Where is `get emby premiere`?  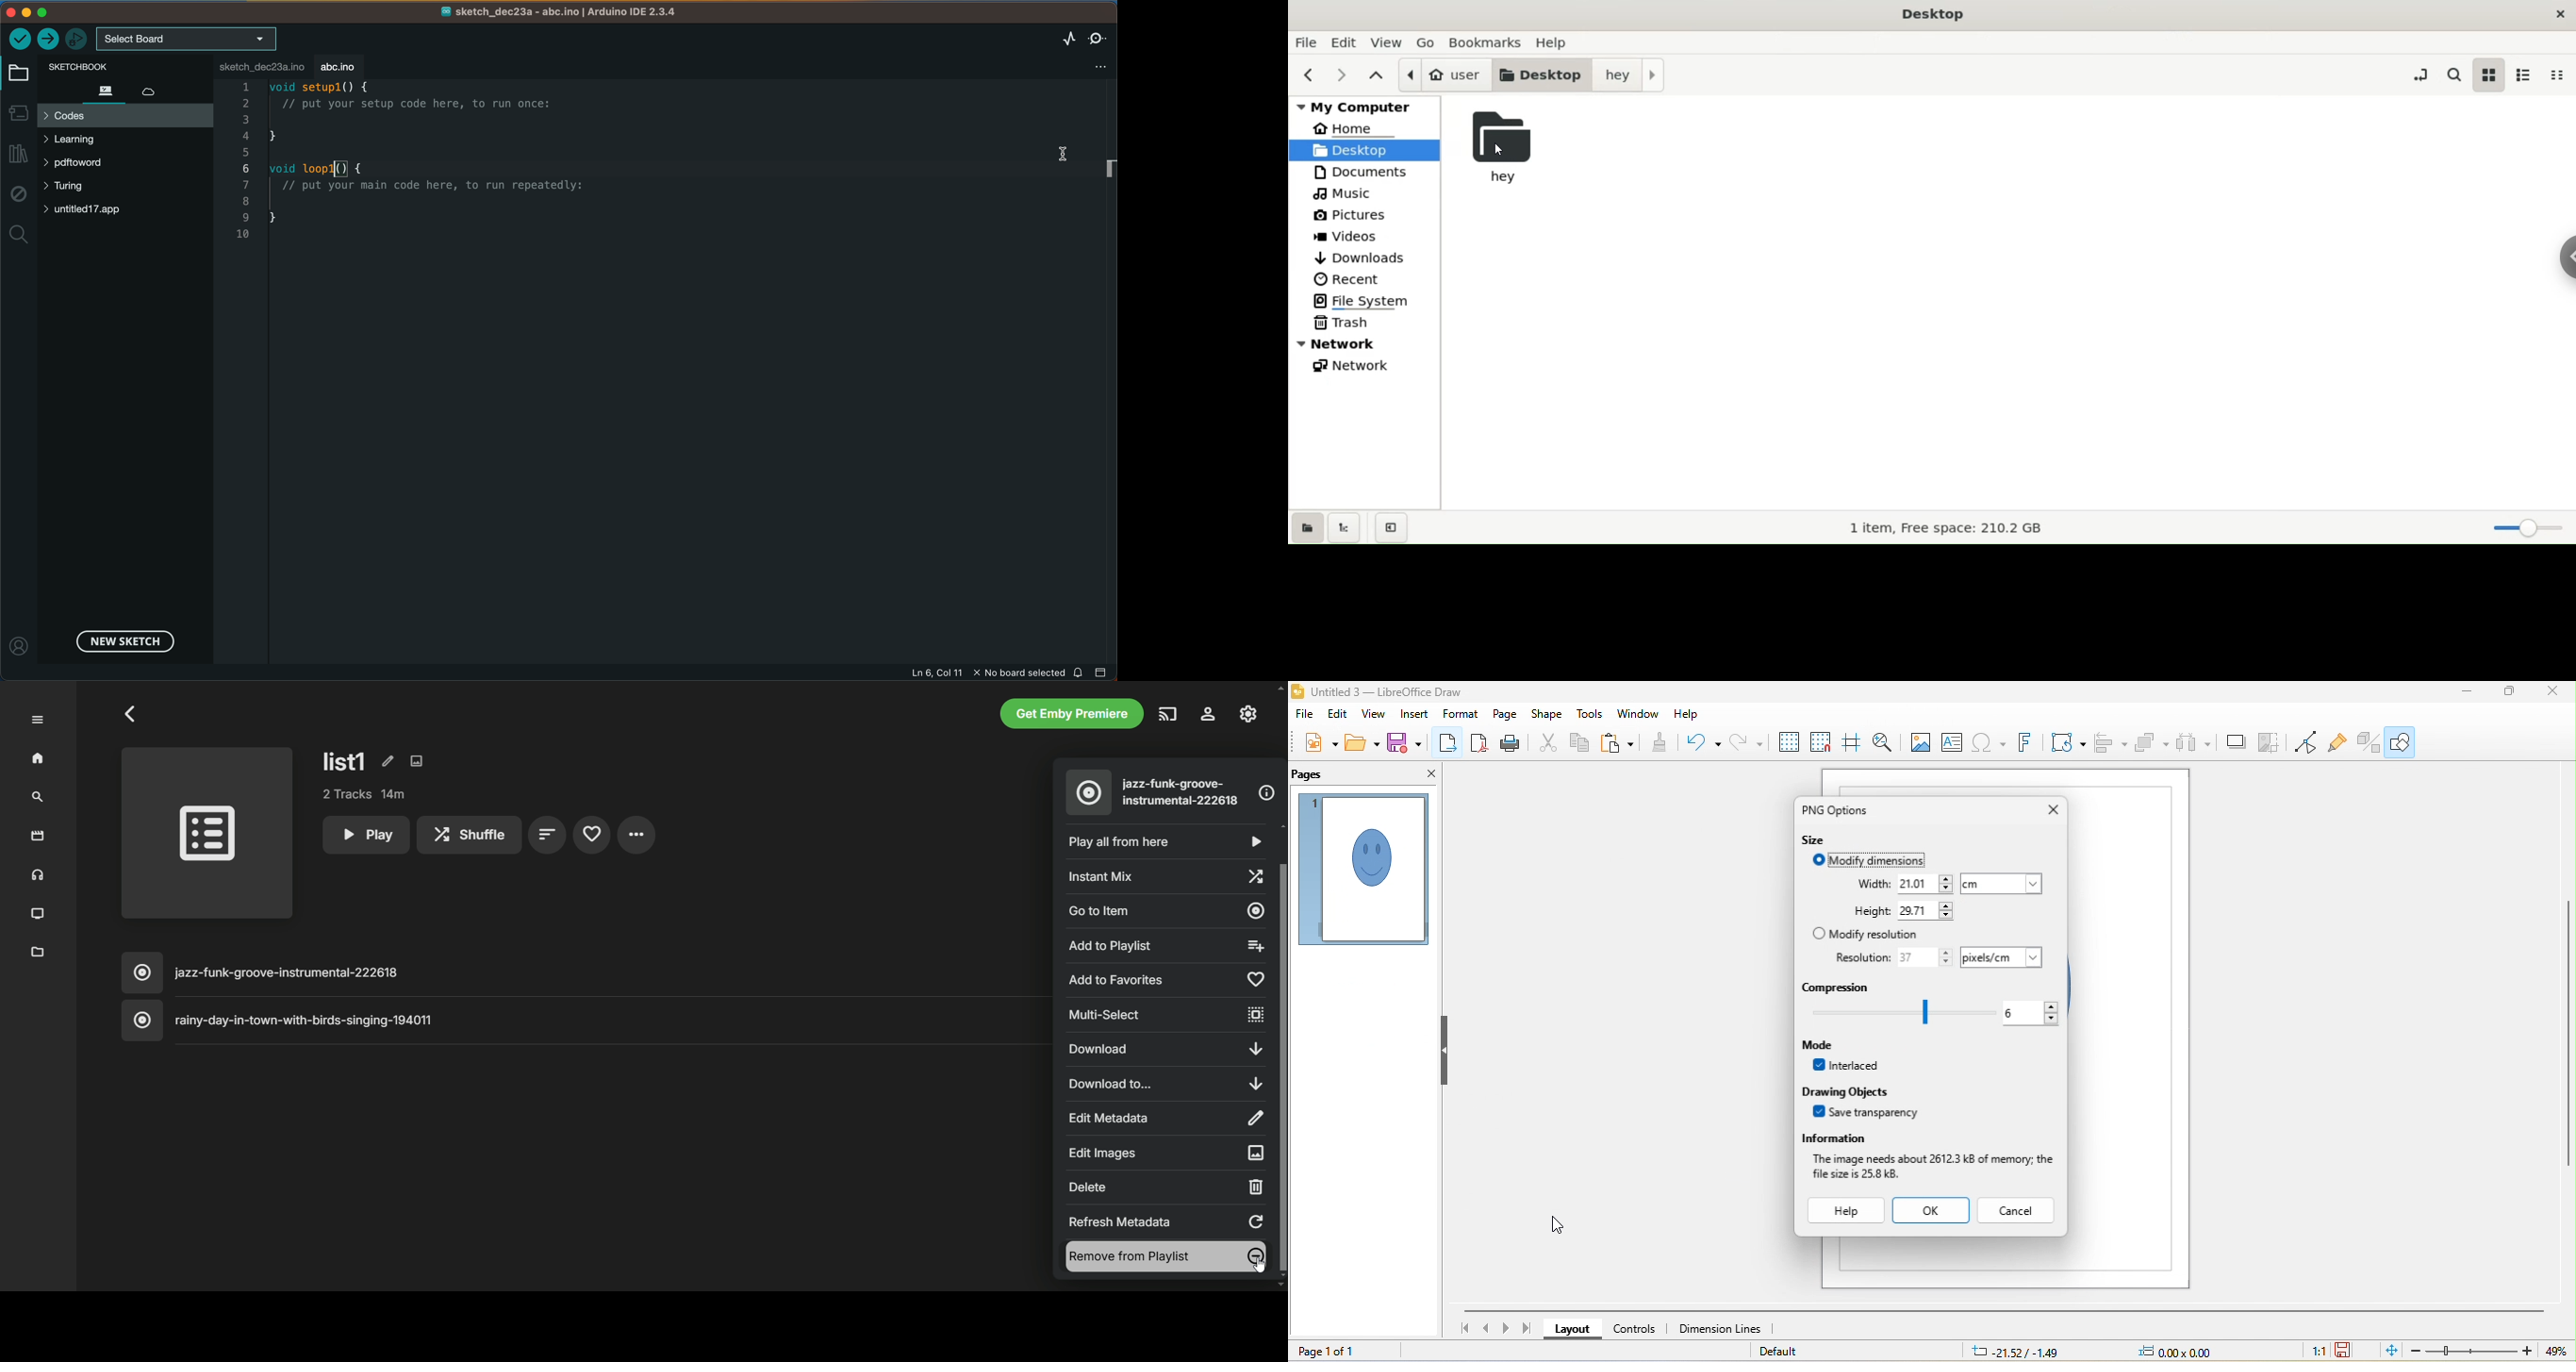
get emby premiere is located at coordinates (1072, 713).